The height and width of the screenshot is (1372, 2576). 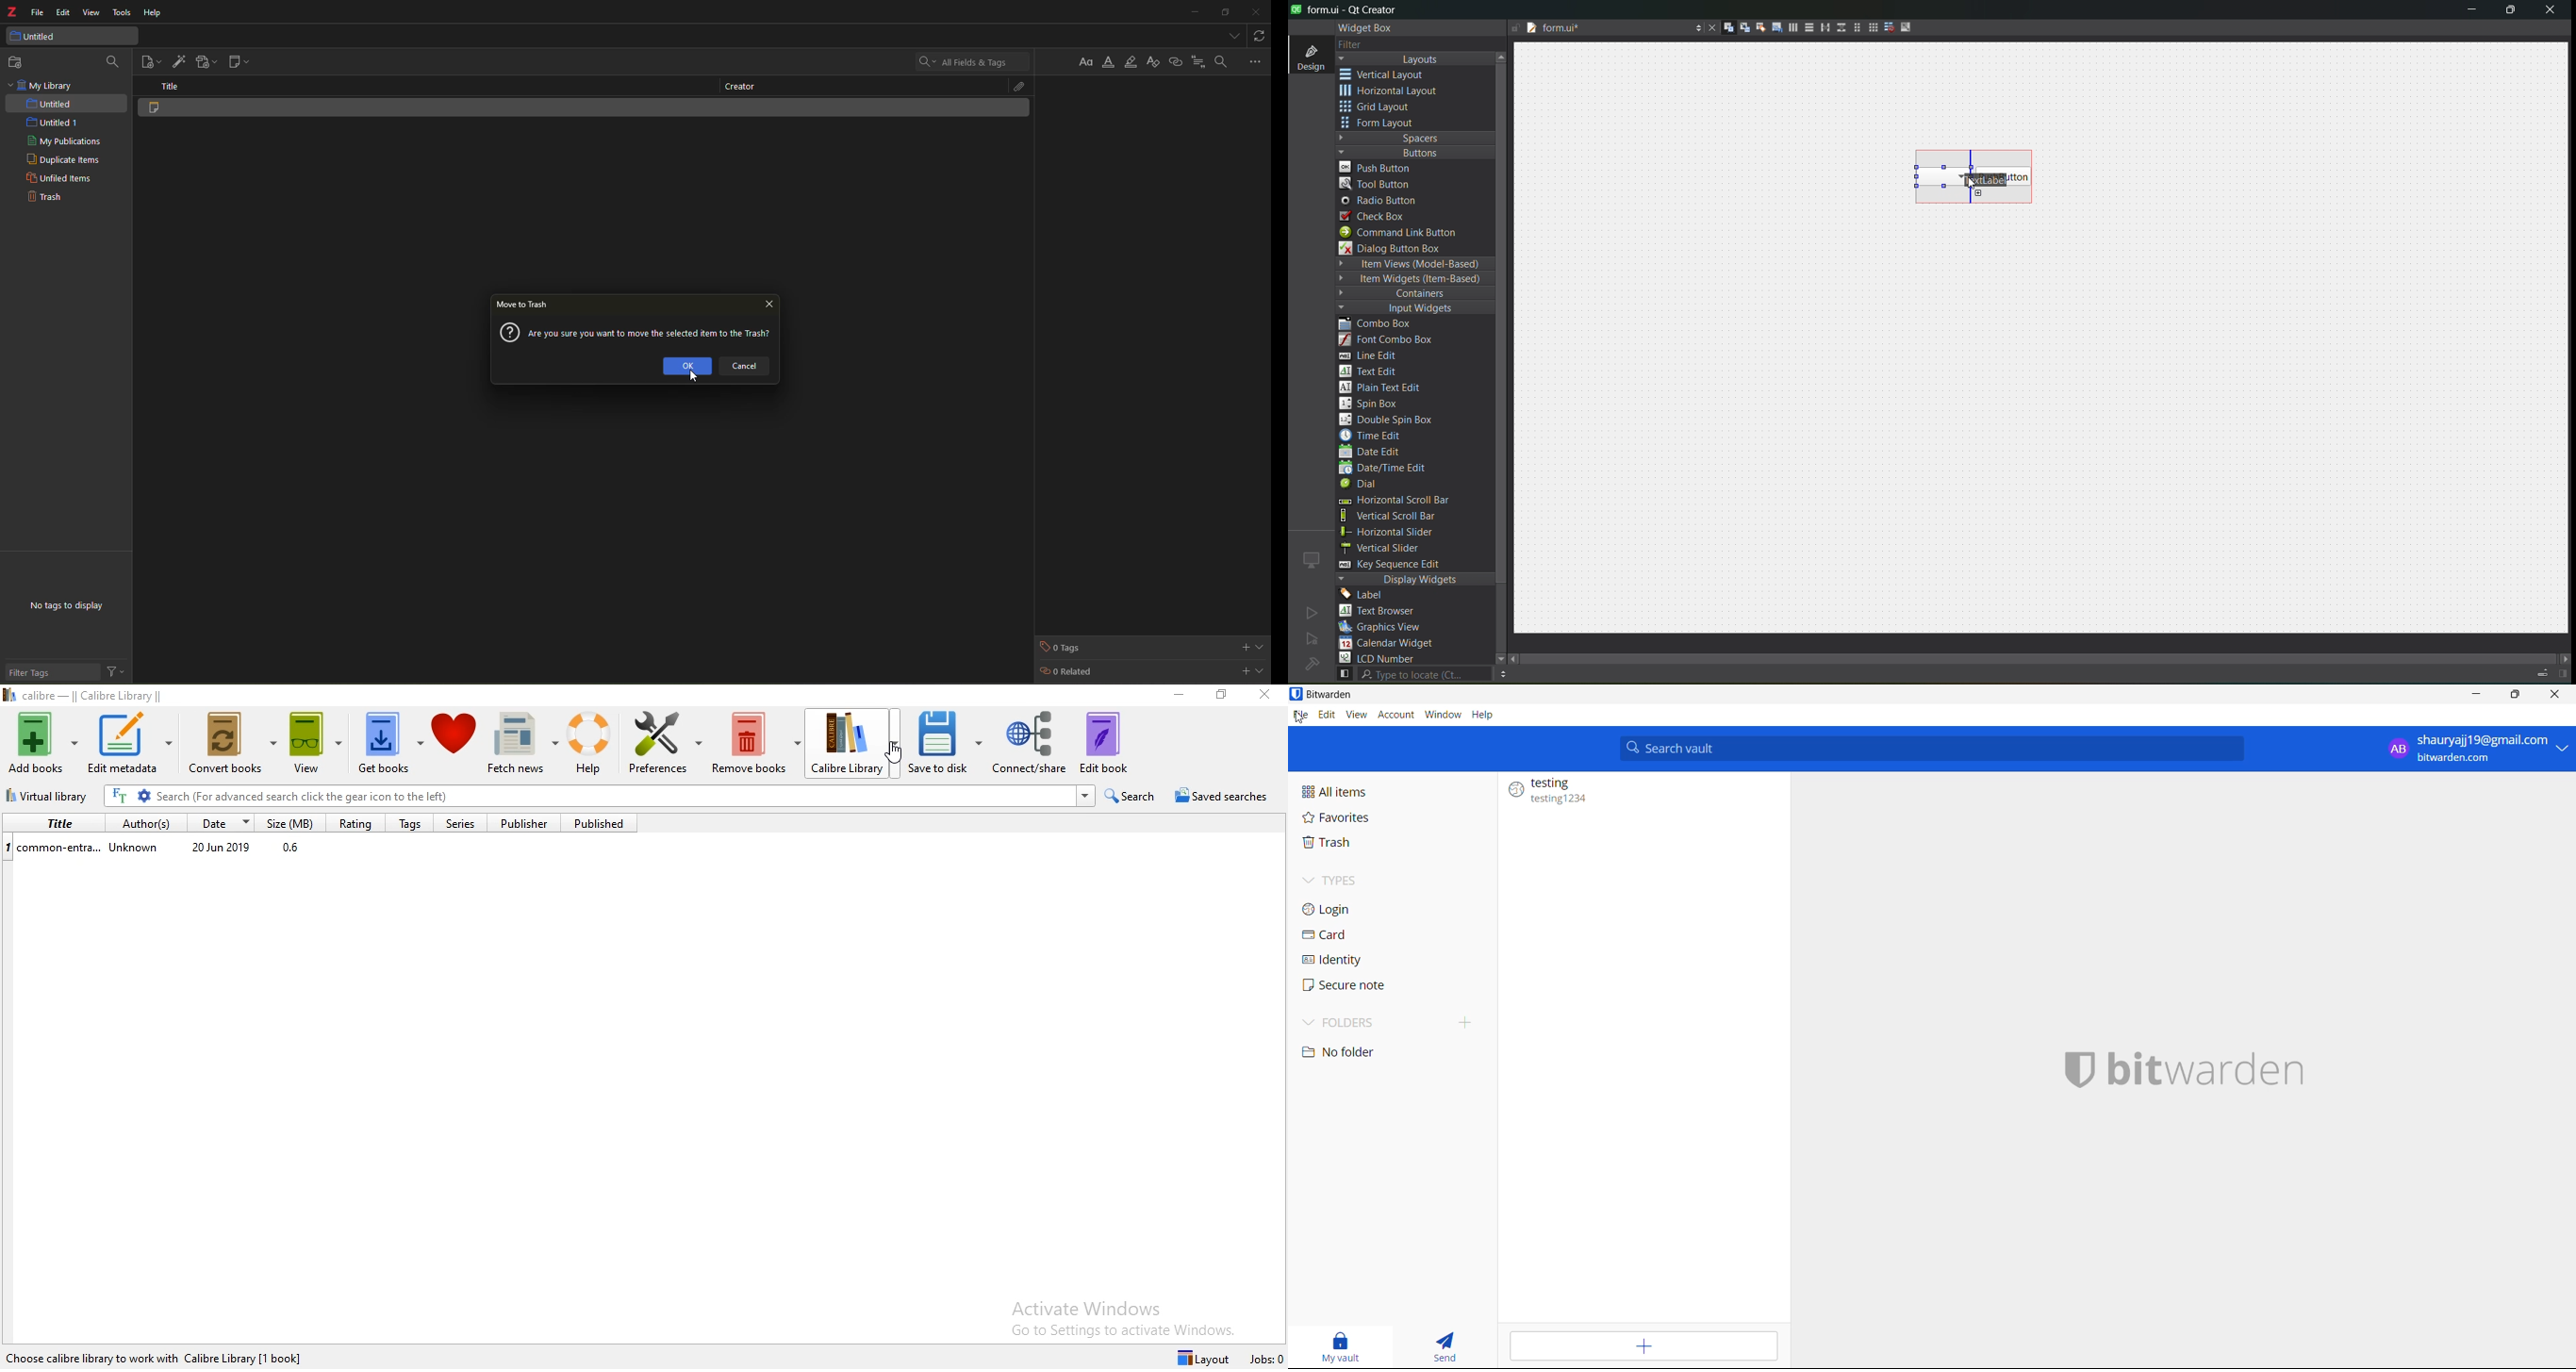 I want to click on icon, so click(x=1312, y=559).